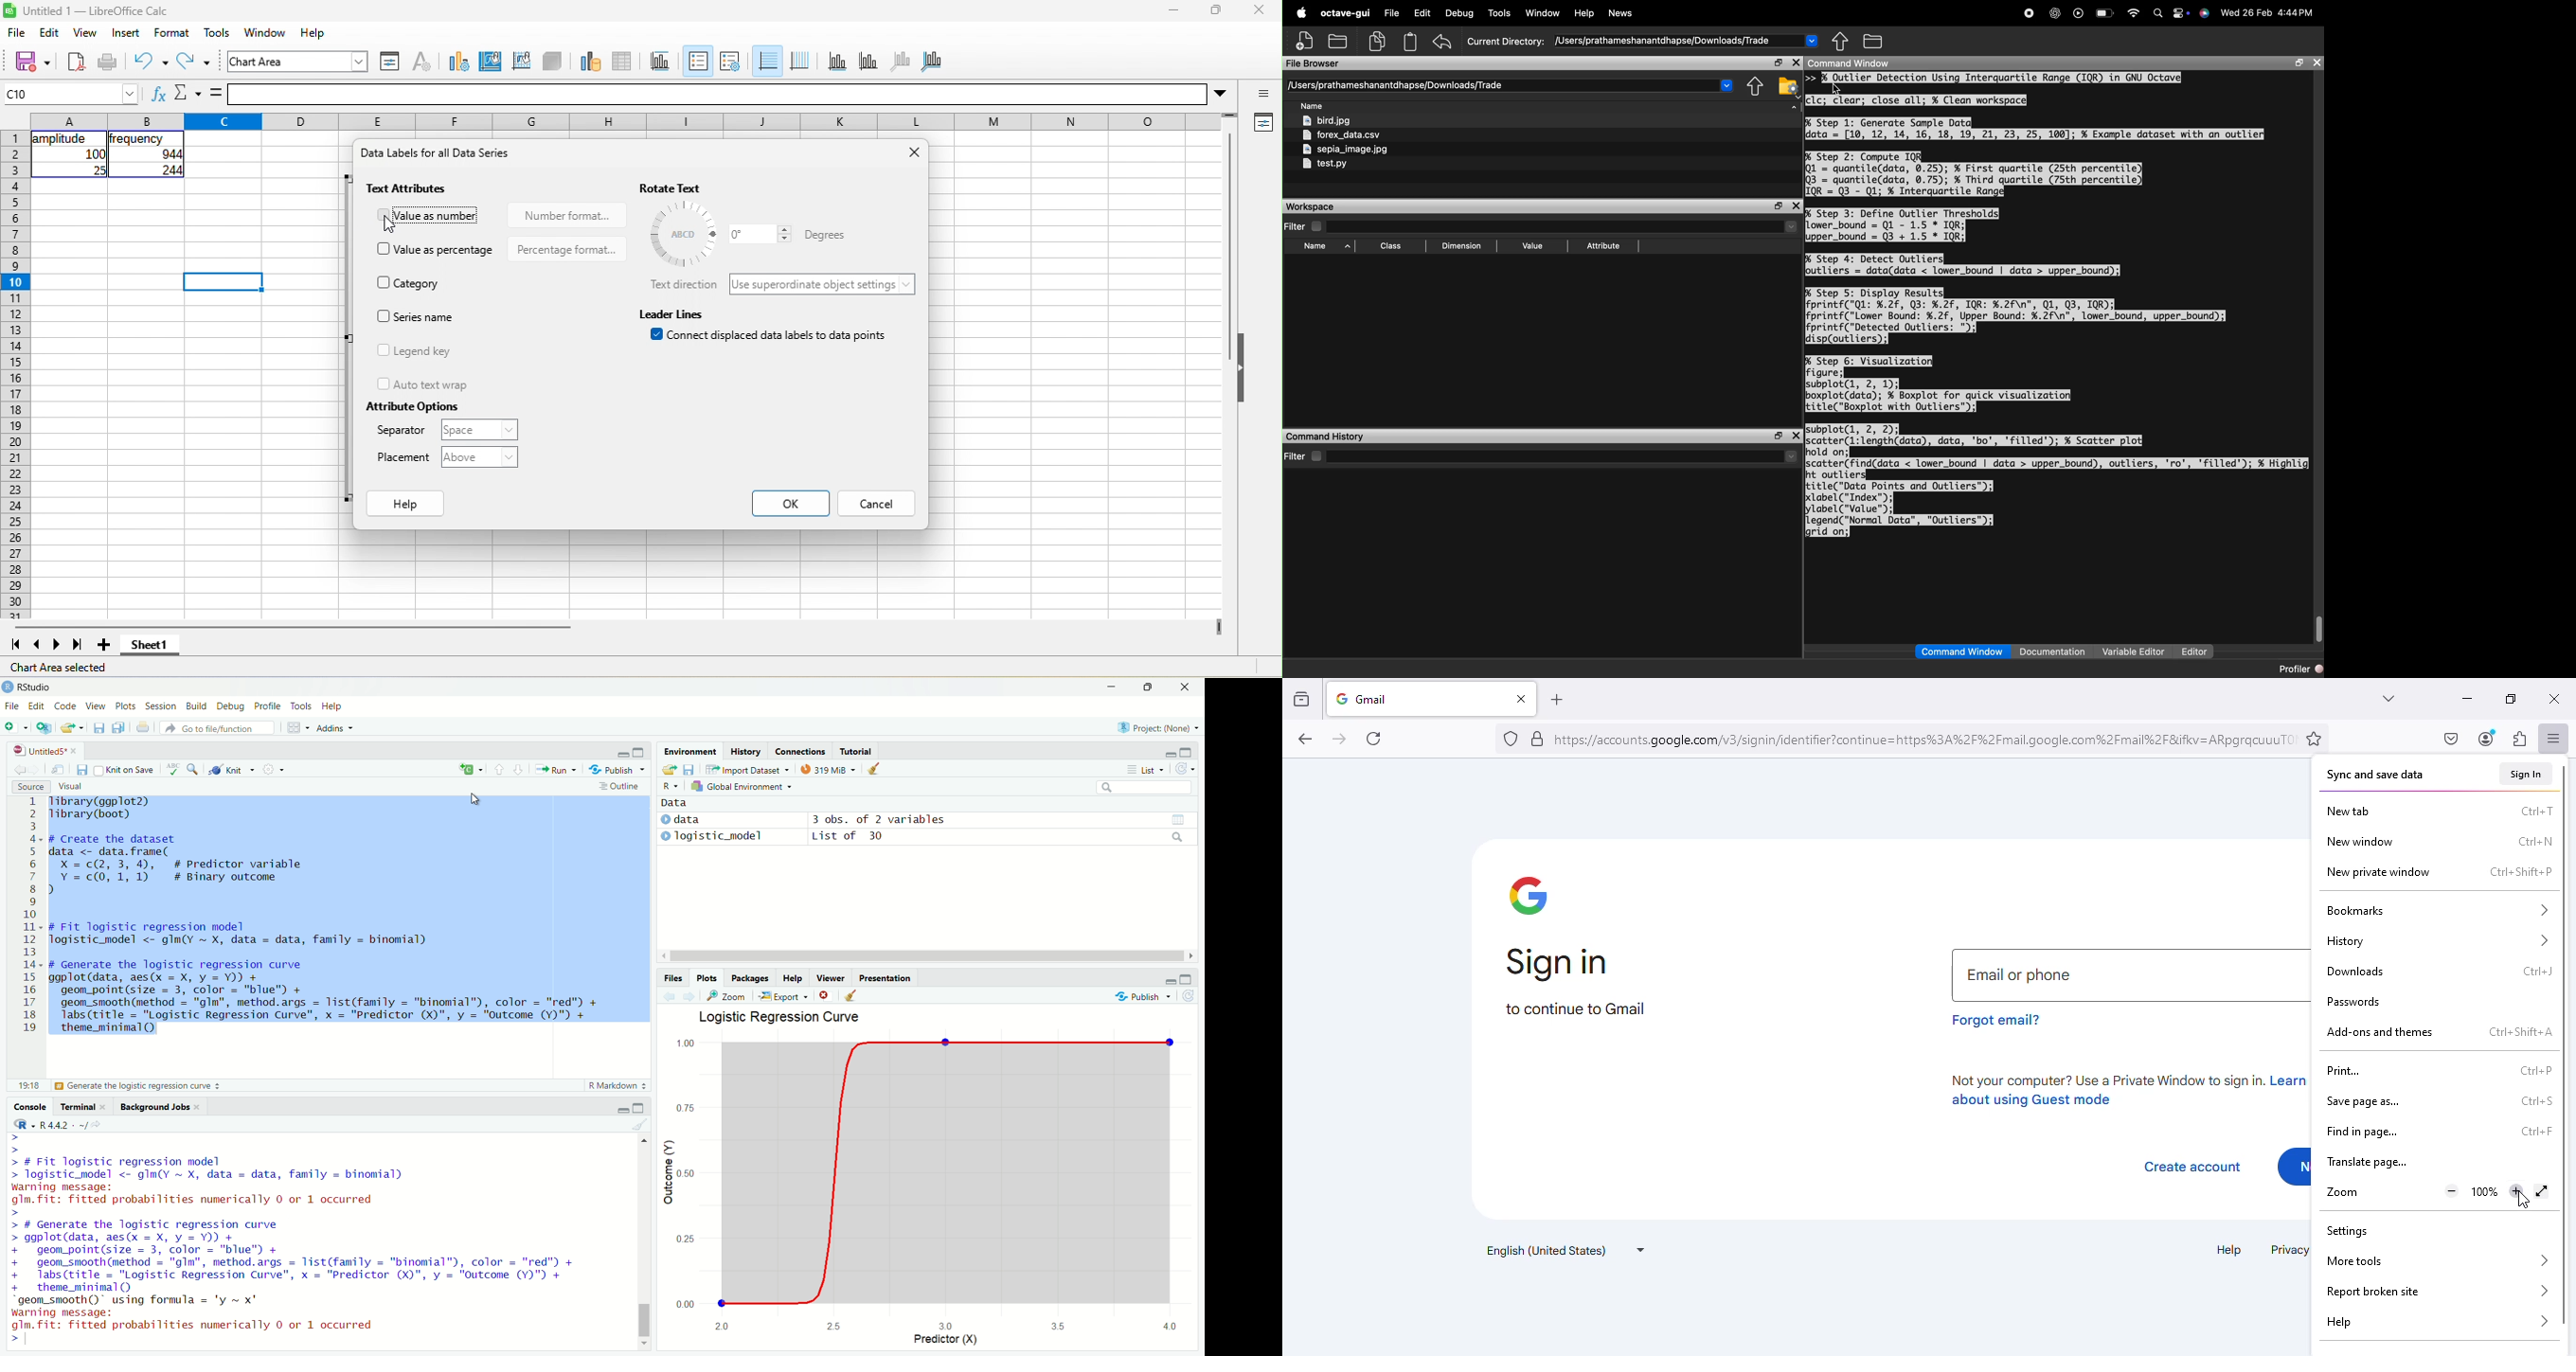  Describe the element at coordinates (477, 799) in the screenshot. I see `cursor` at that location.